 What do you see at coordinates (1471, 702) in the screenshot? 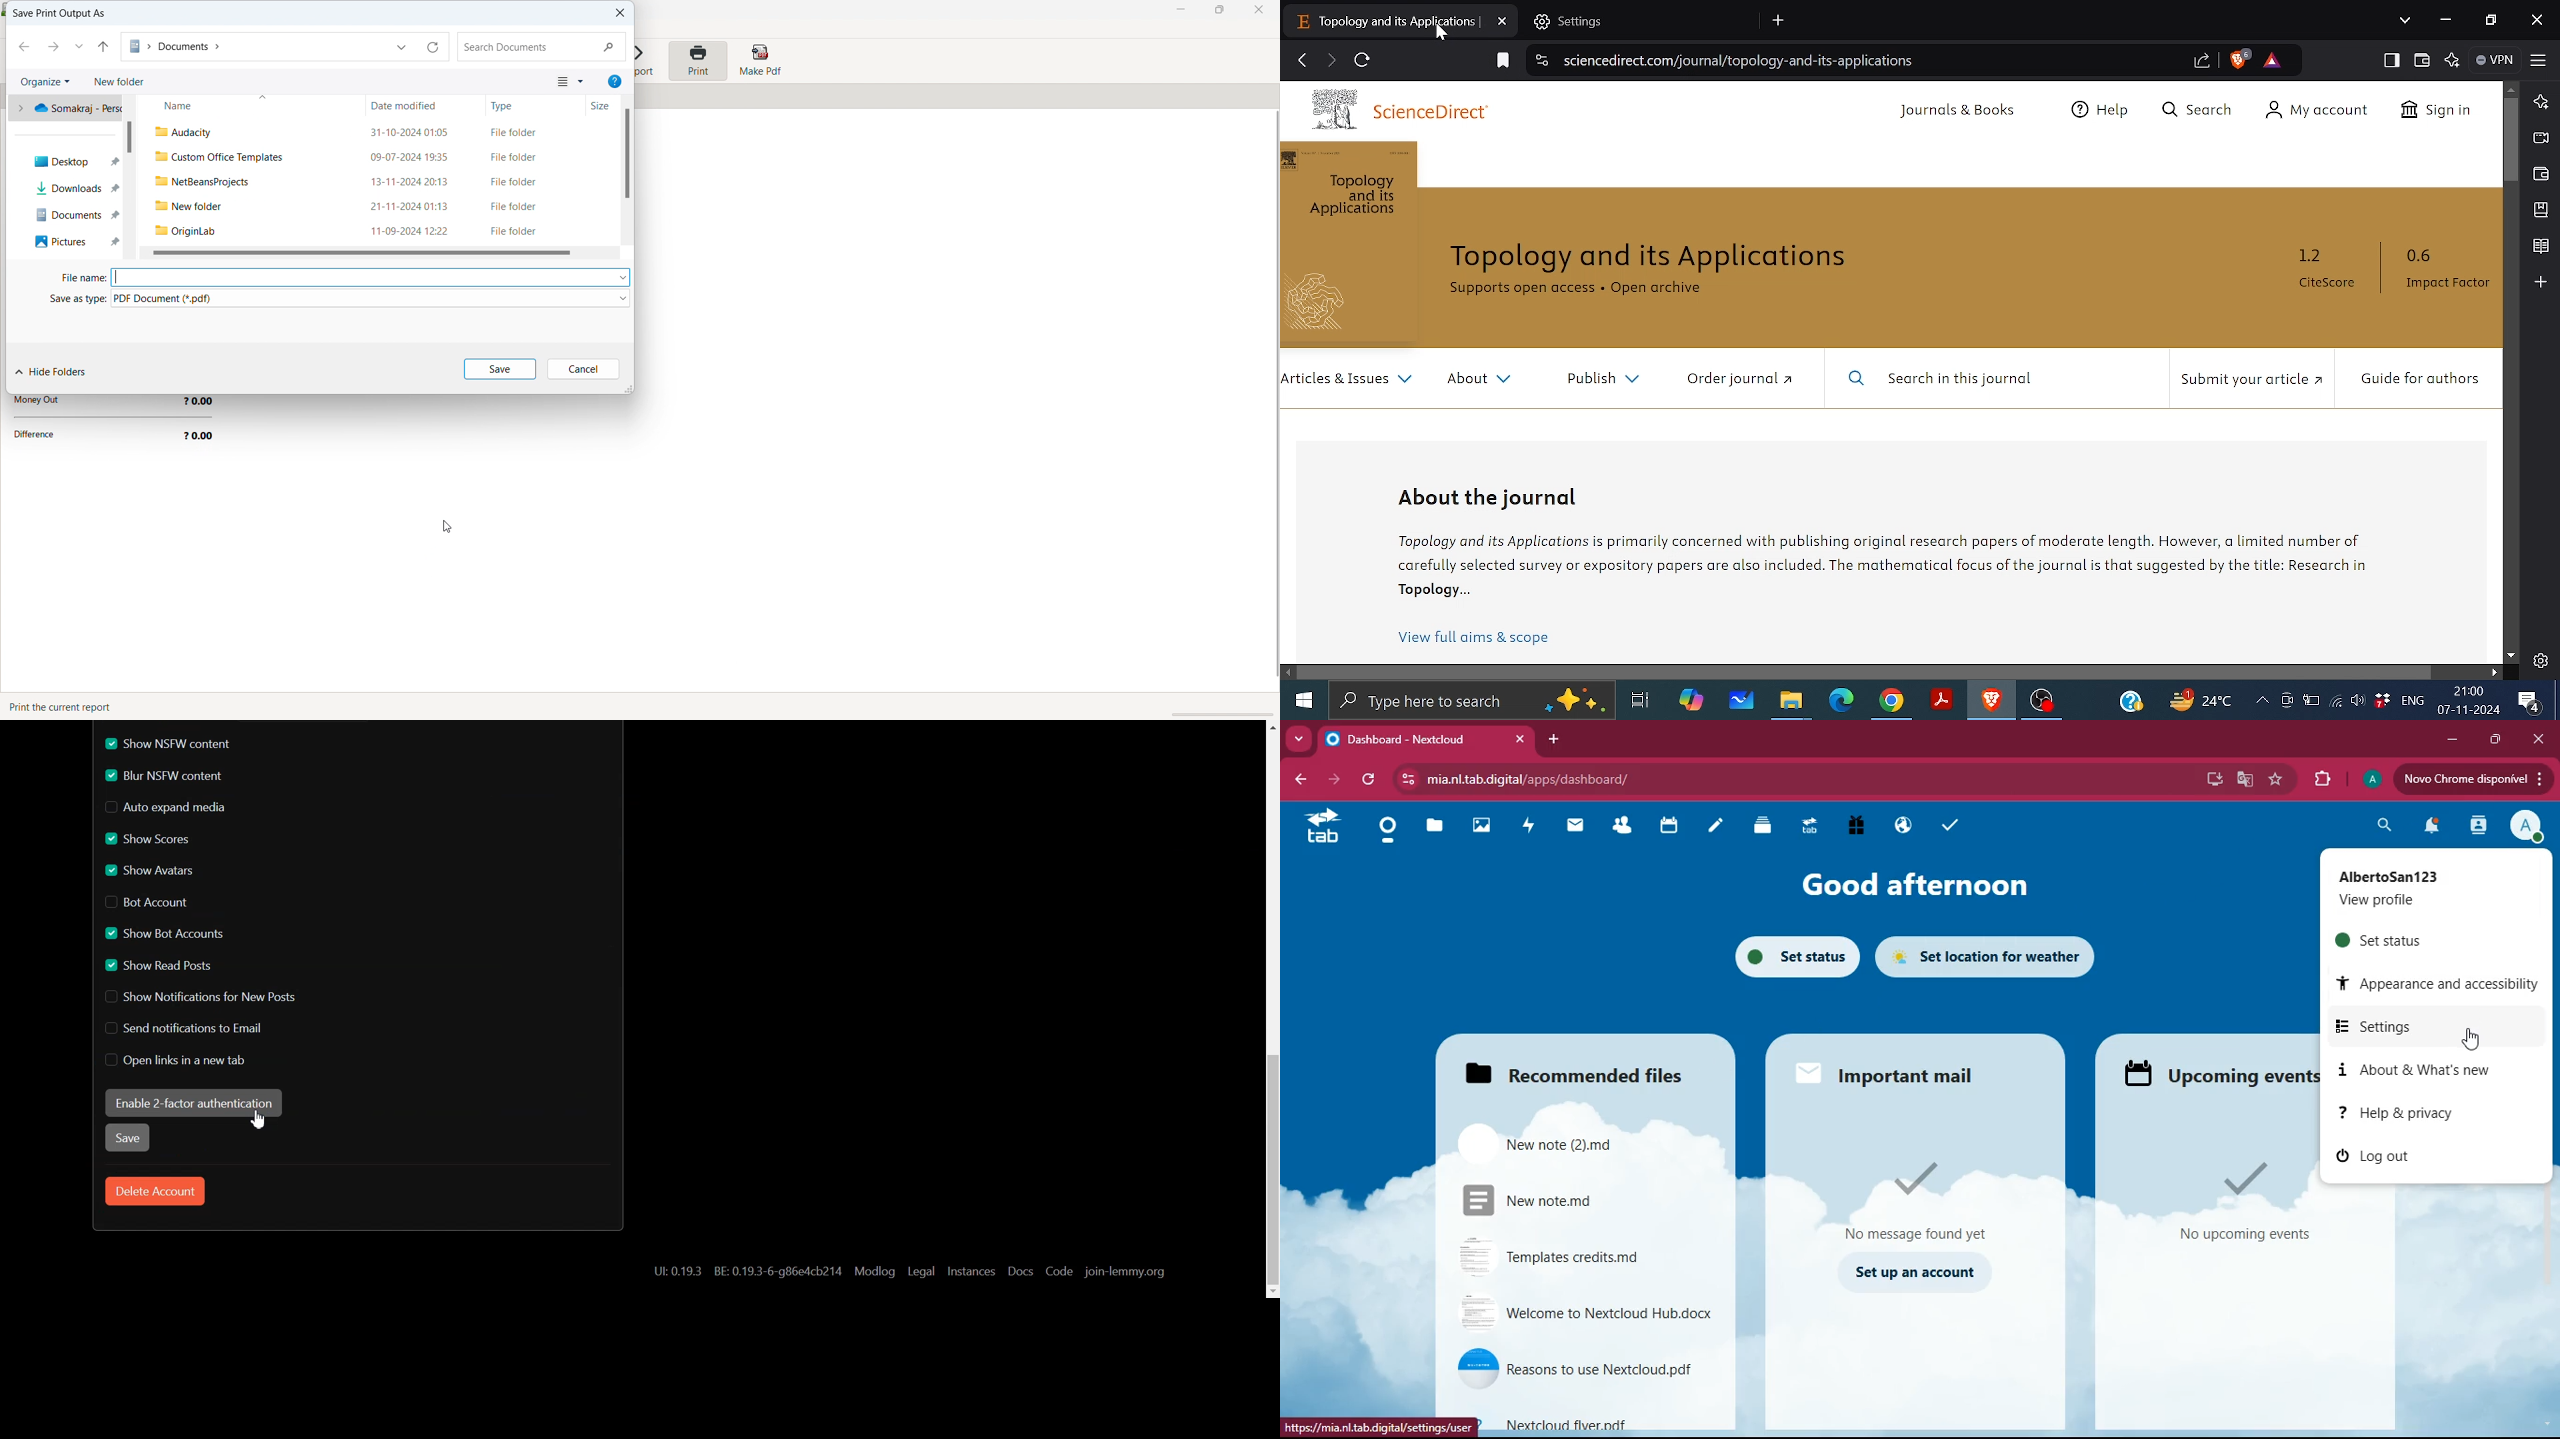
I see `Type here to search apps` at bounding box center [1471, 702].